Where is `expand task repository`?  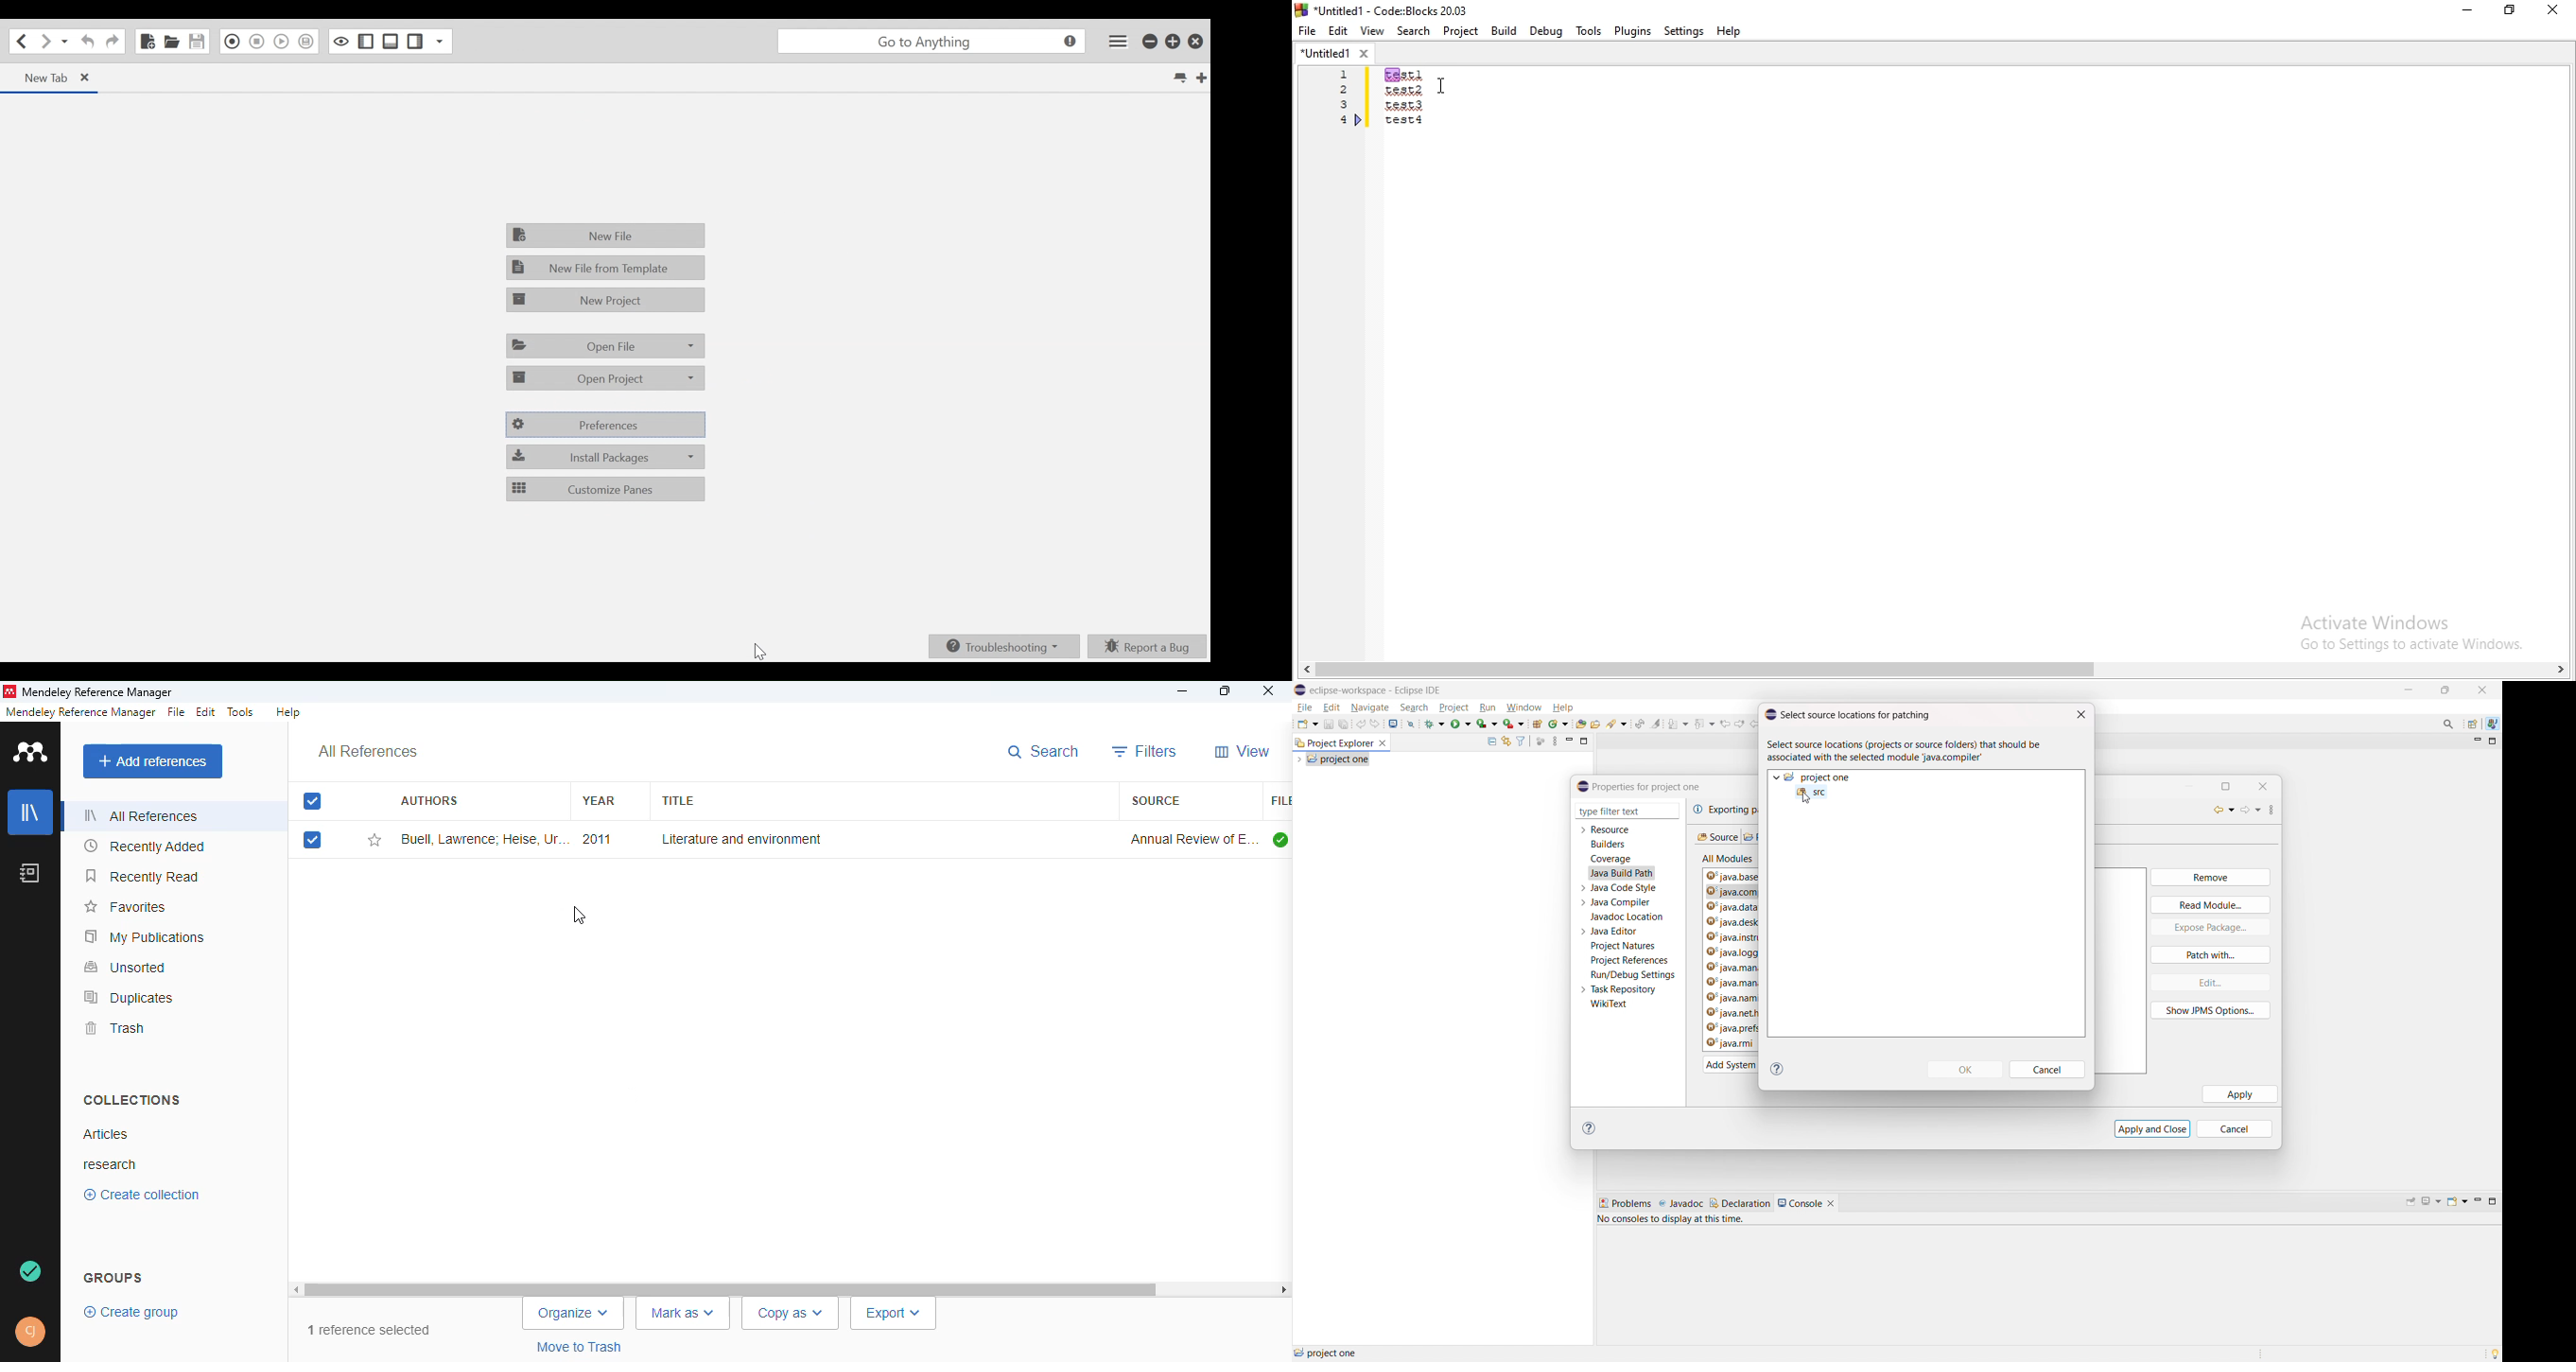 expand task repository is located at coordinates (1582, 991).